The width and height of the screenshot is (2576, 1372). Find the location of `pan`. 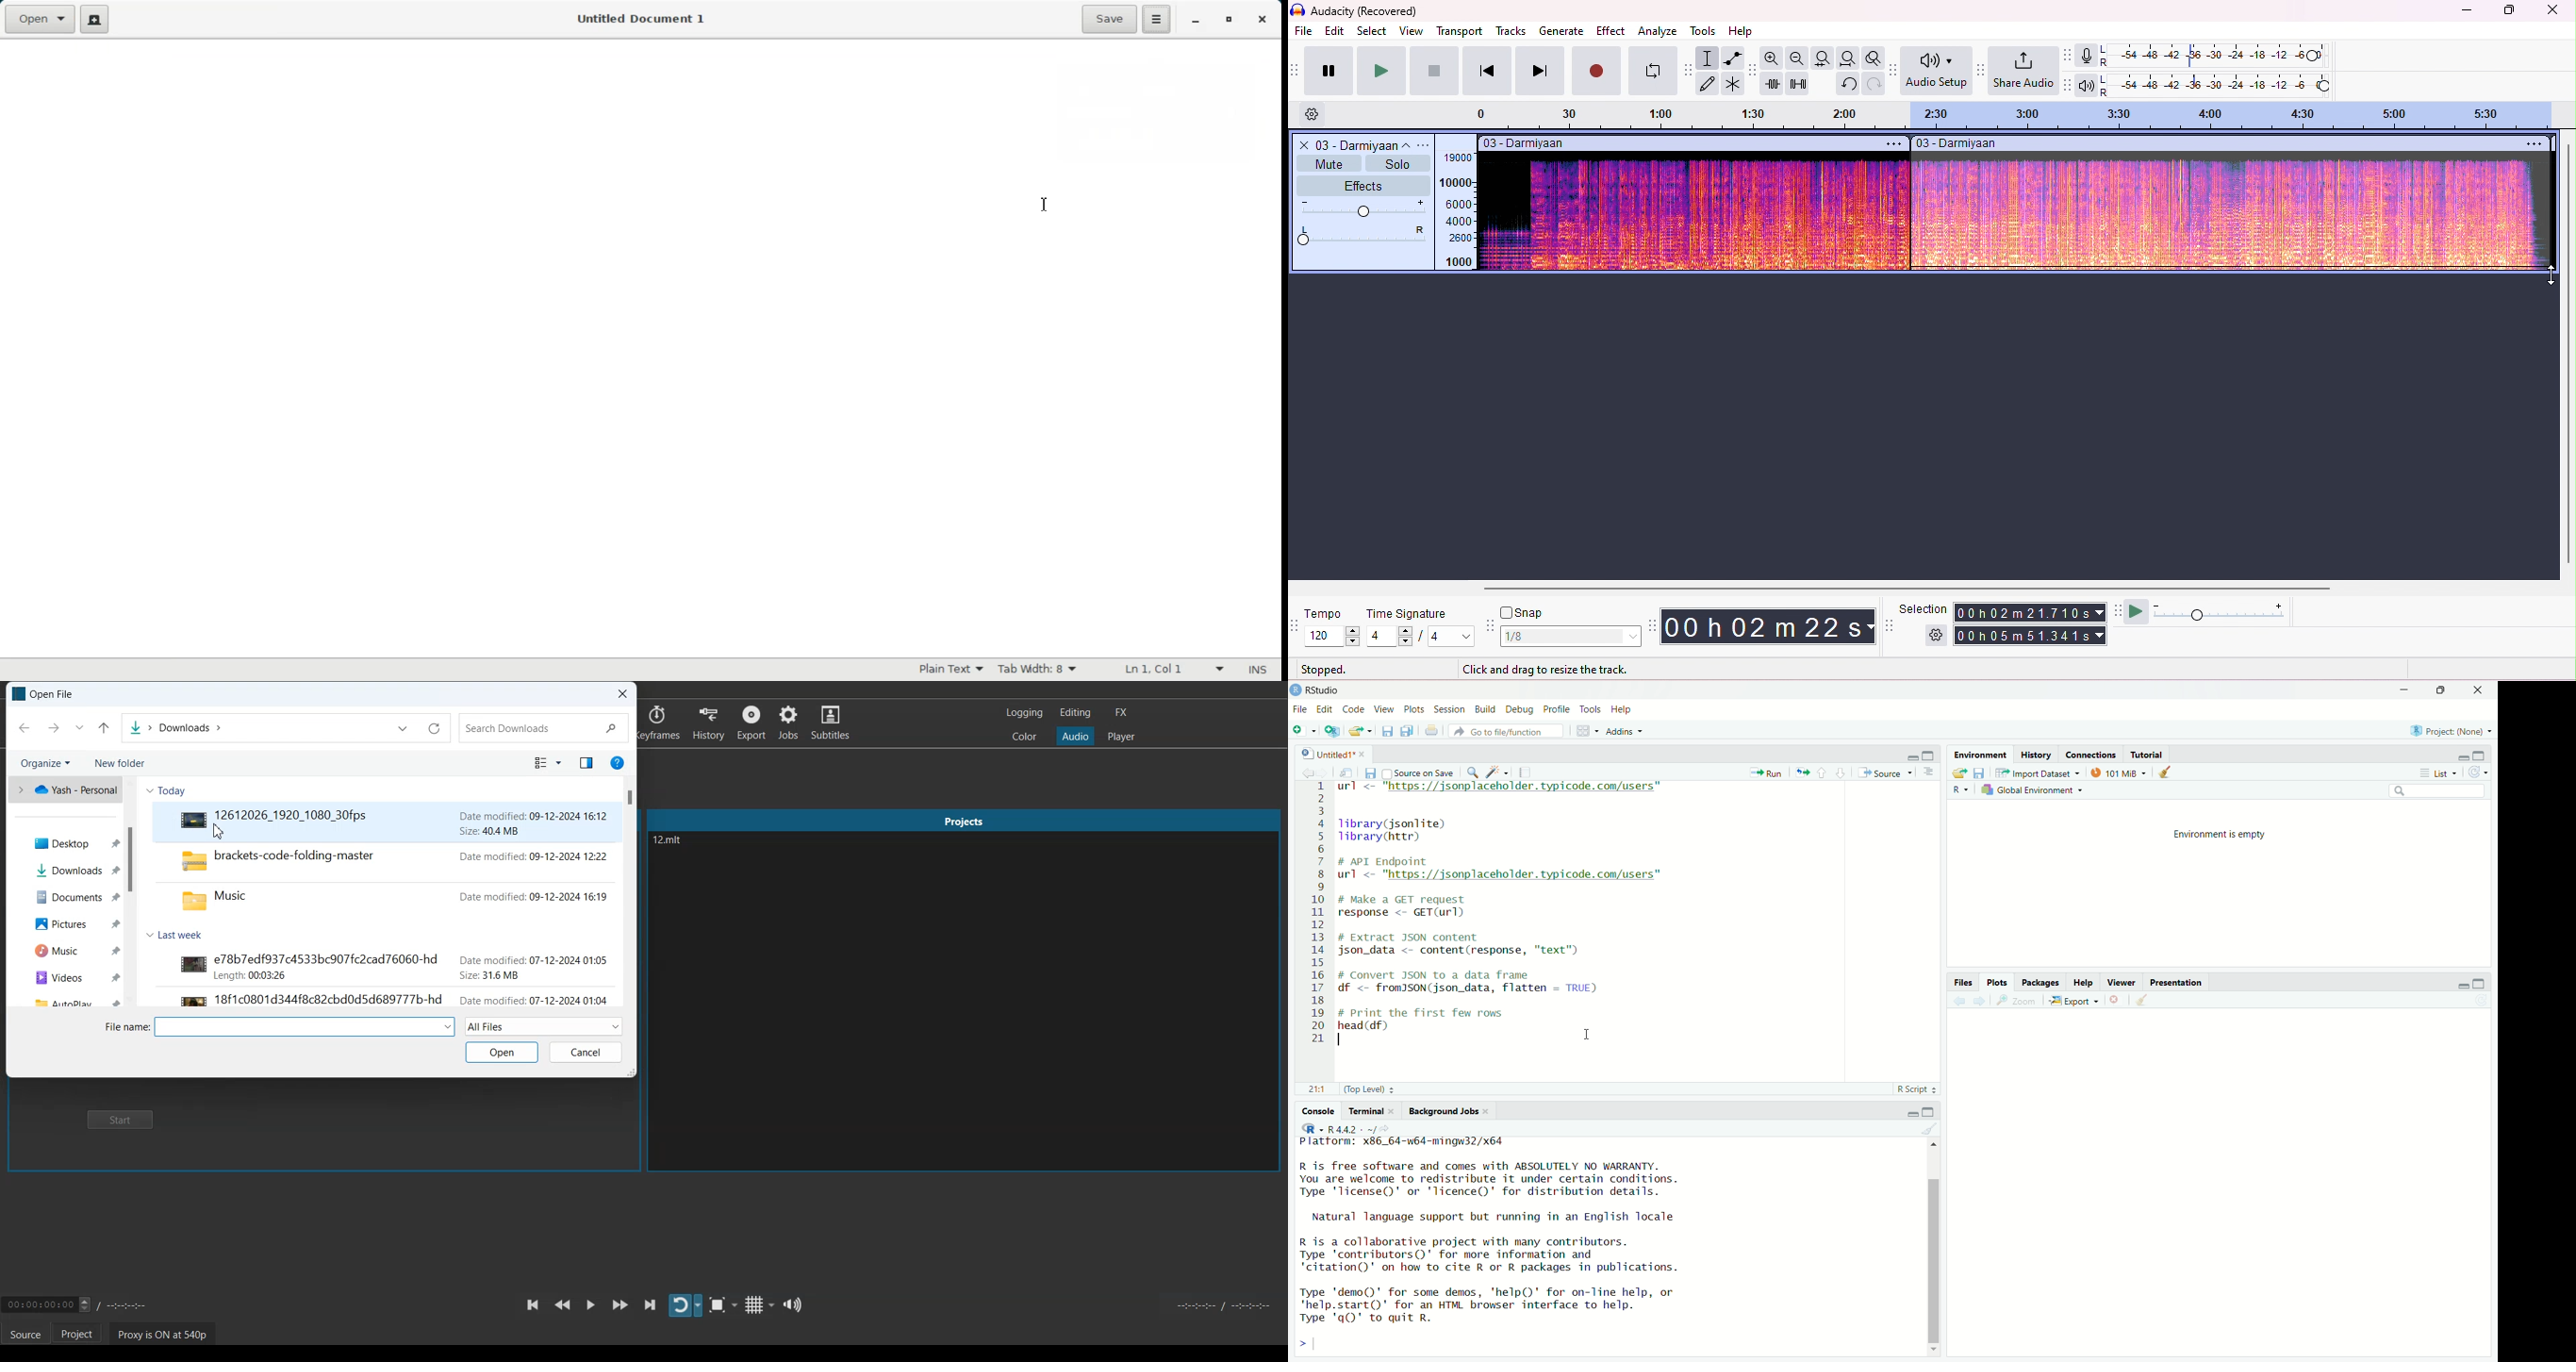

pan is located at coordinates (1364, 235).